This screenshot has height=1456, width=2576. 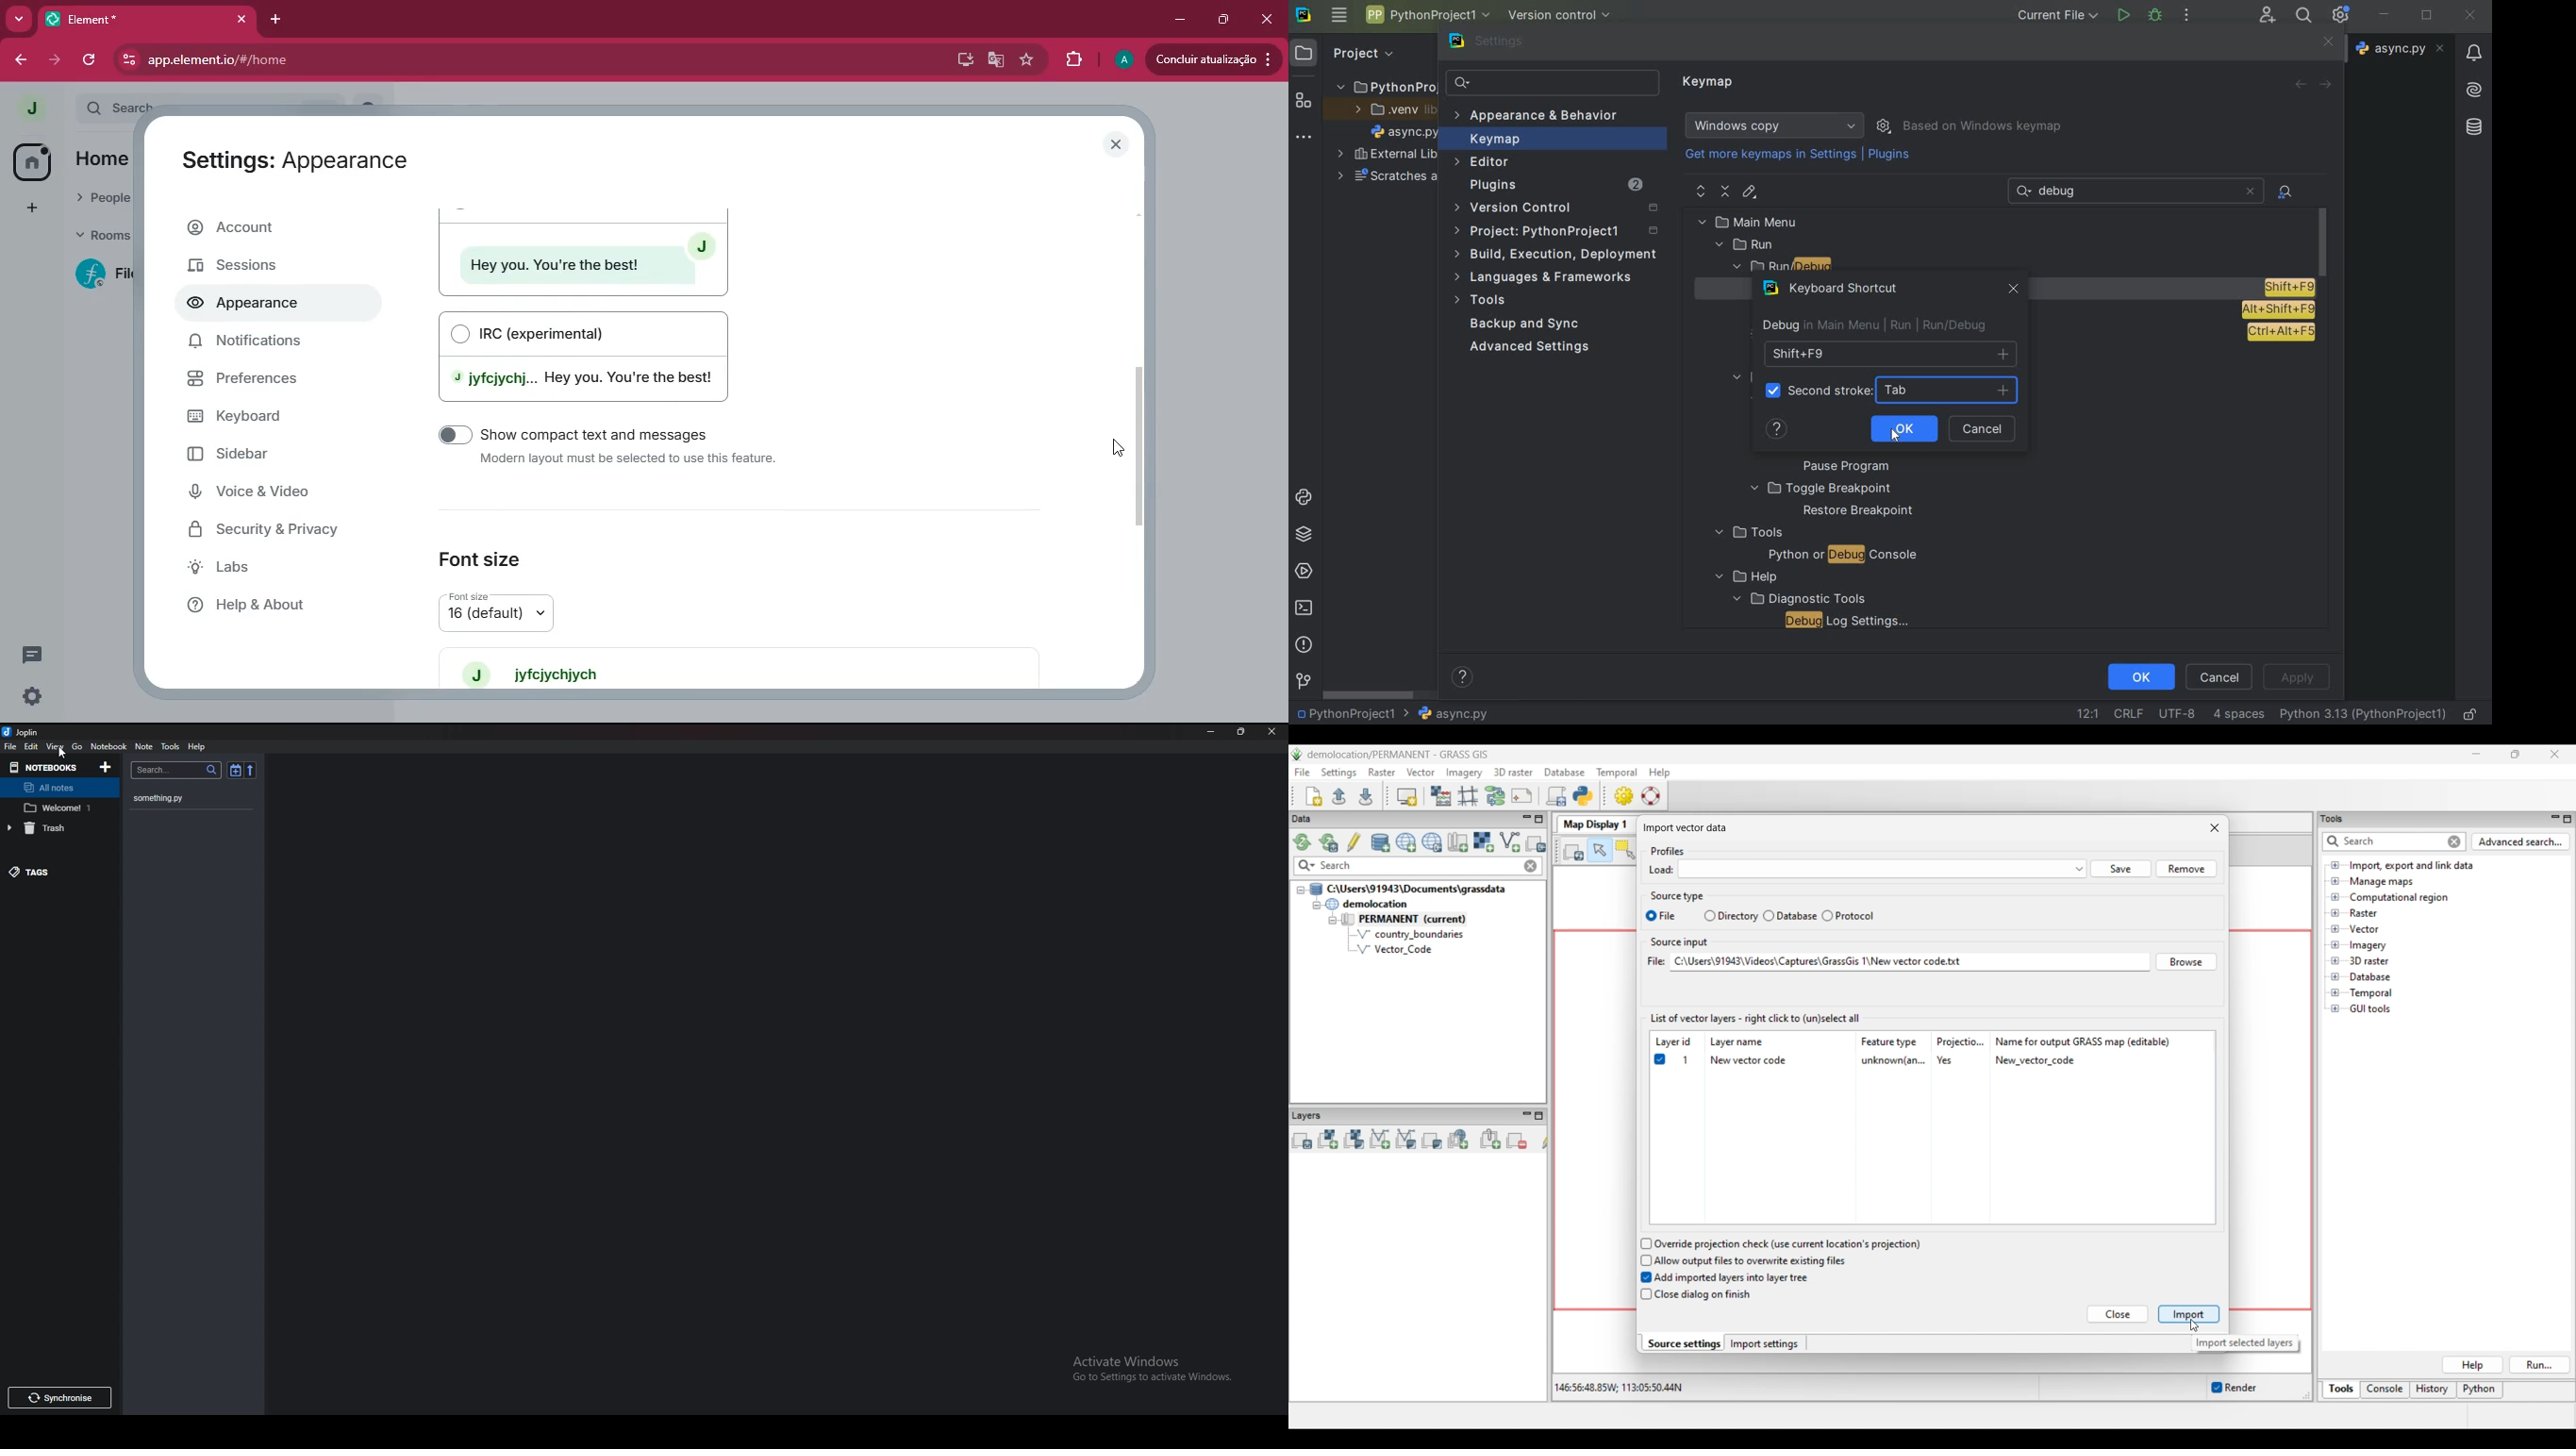 What do you see at coordinates (1493, 141) in the screenshot?
I see `keymap` at bounding box center [1493, 141].